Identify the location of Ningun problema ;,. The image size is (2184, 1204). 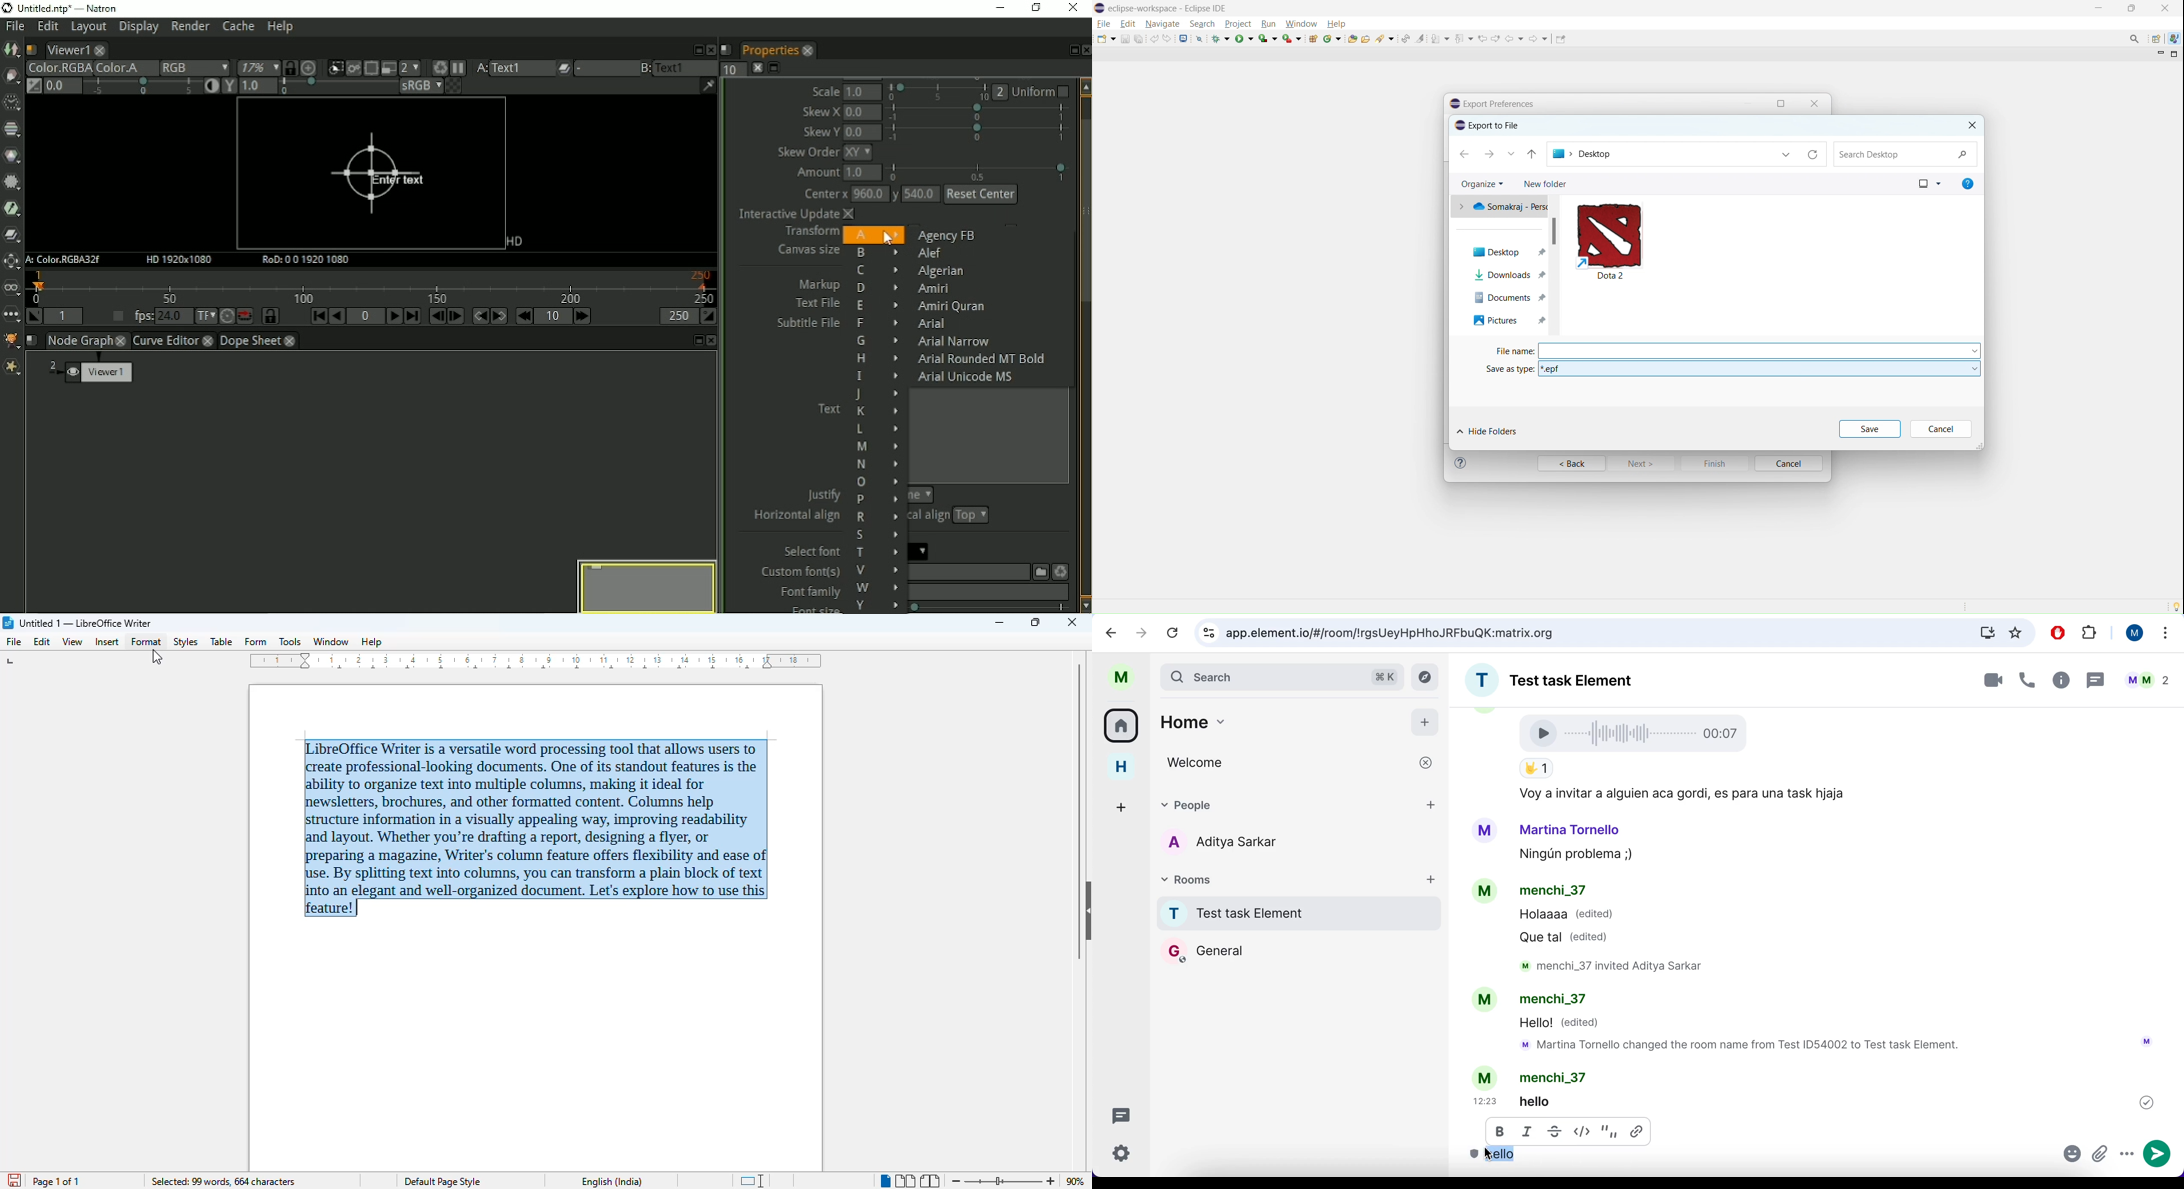
(1571, 856).